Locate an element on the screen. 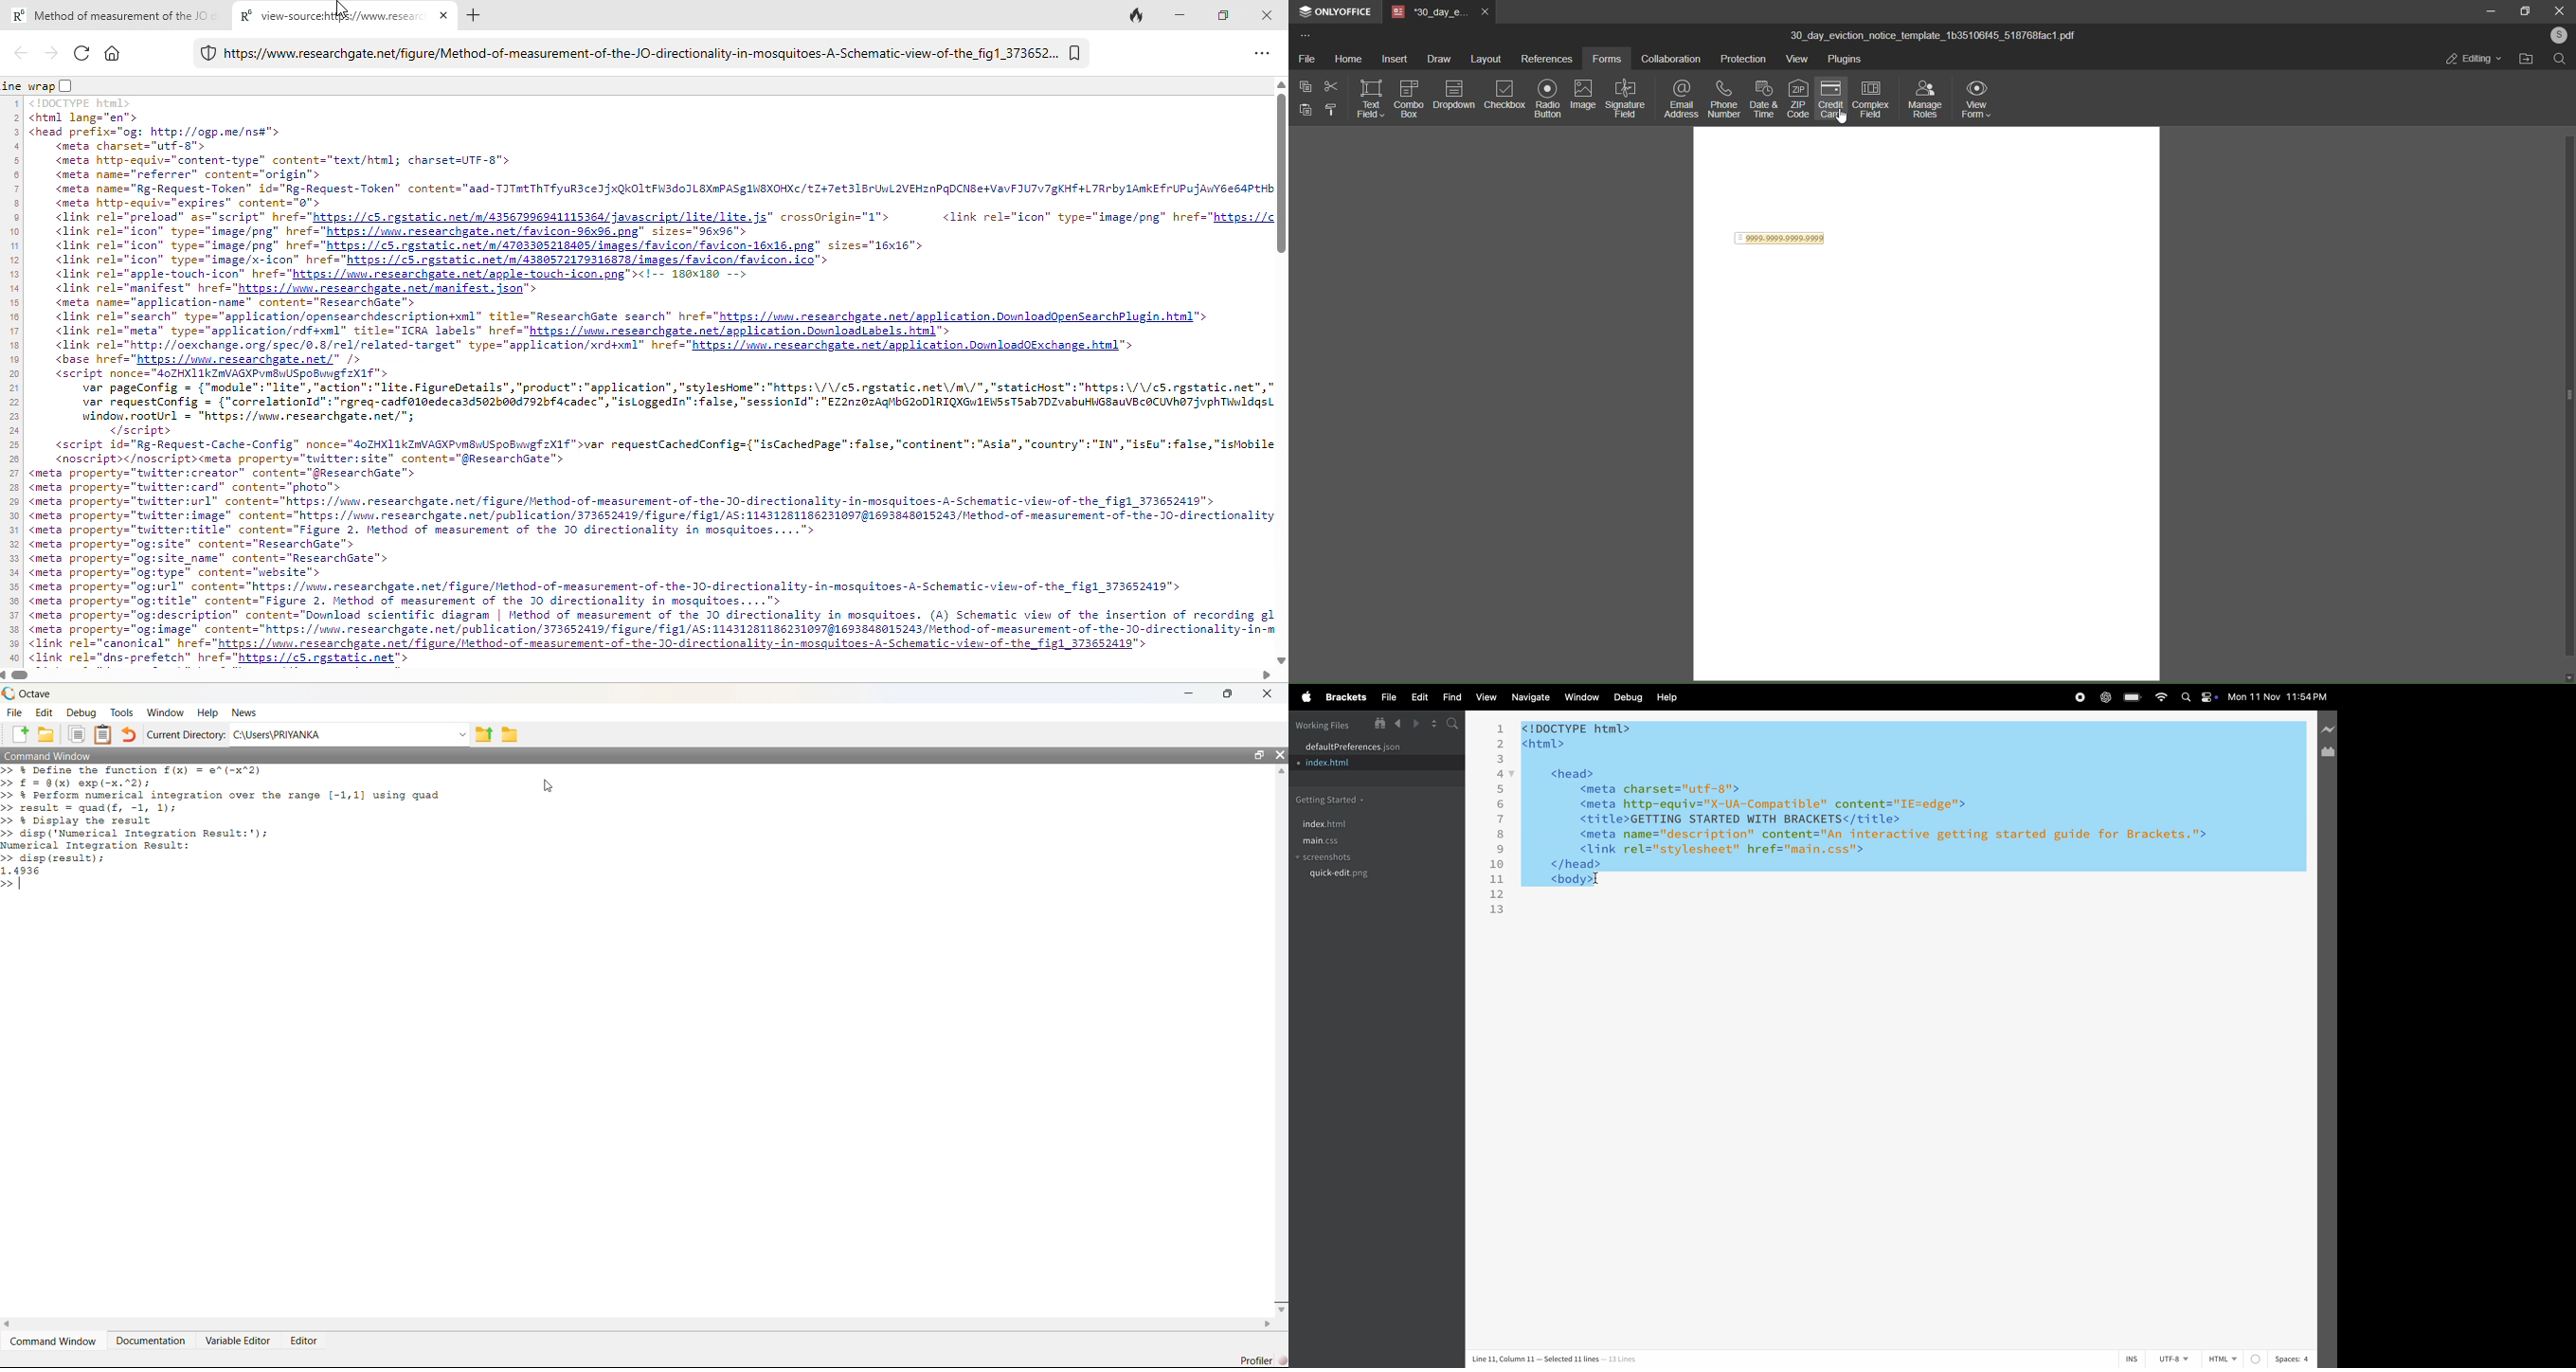  scroll bar is located at coordinates (2572, 395).